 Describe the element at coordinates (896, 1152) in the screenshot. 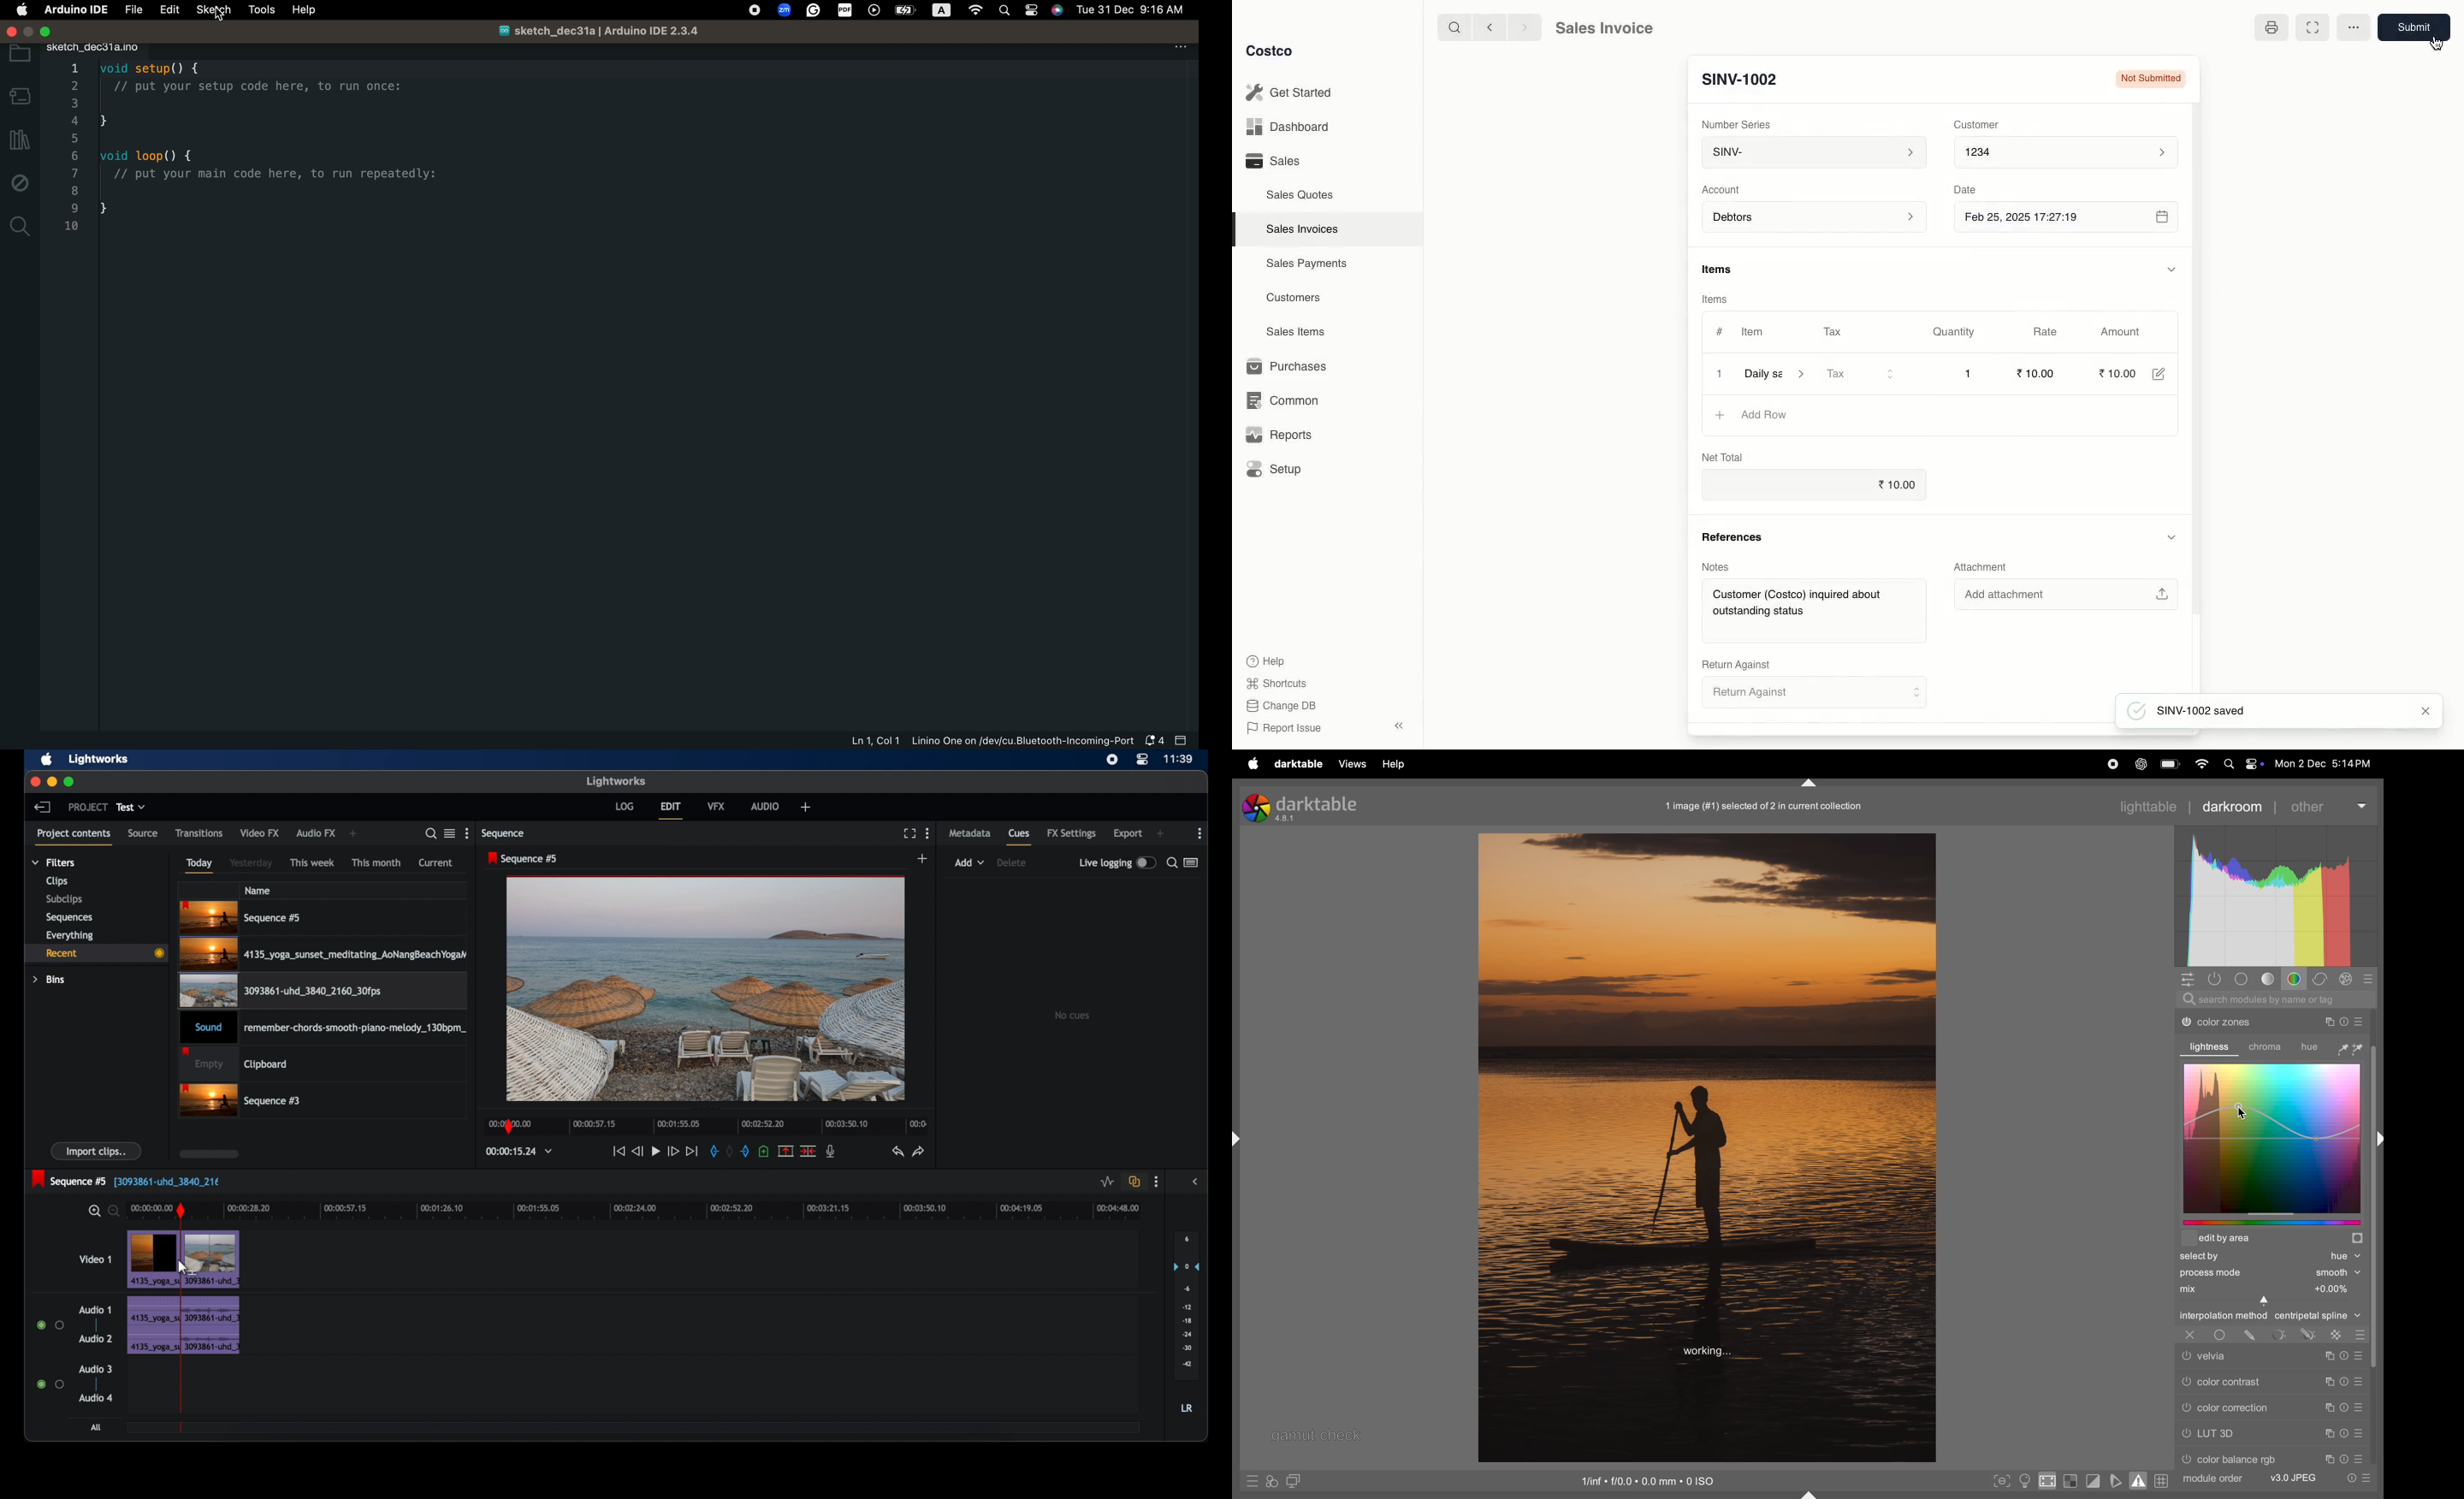

I see `undo` at that location.